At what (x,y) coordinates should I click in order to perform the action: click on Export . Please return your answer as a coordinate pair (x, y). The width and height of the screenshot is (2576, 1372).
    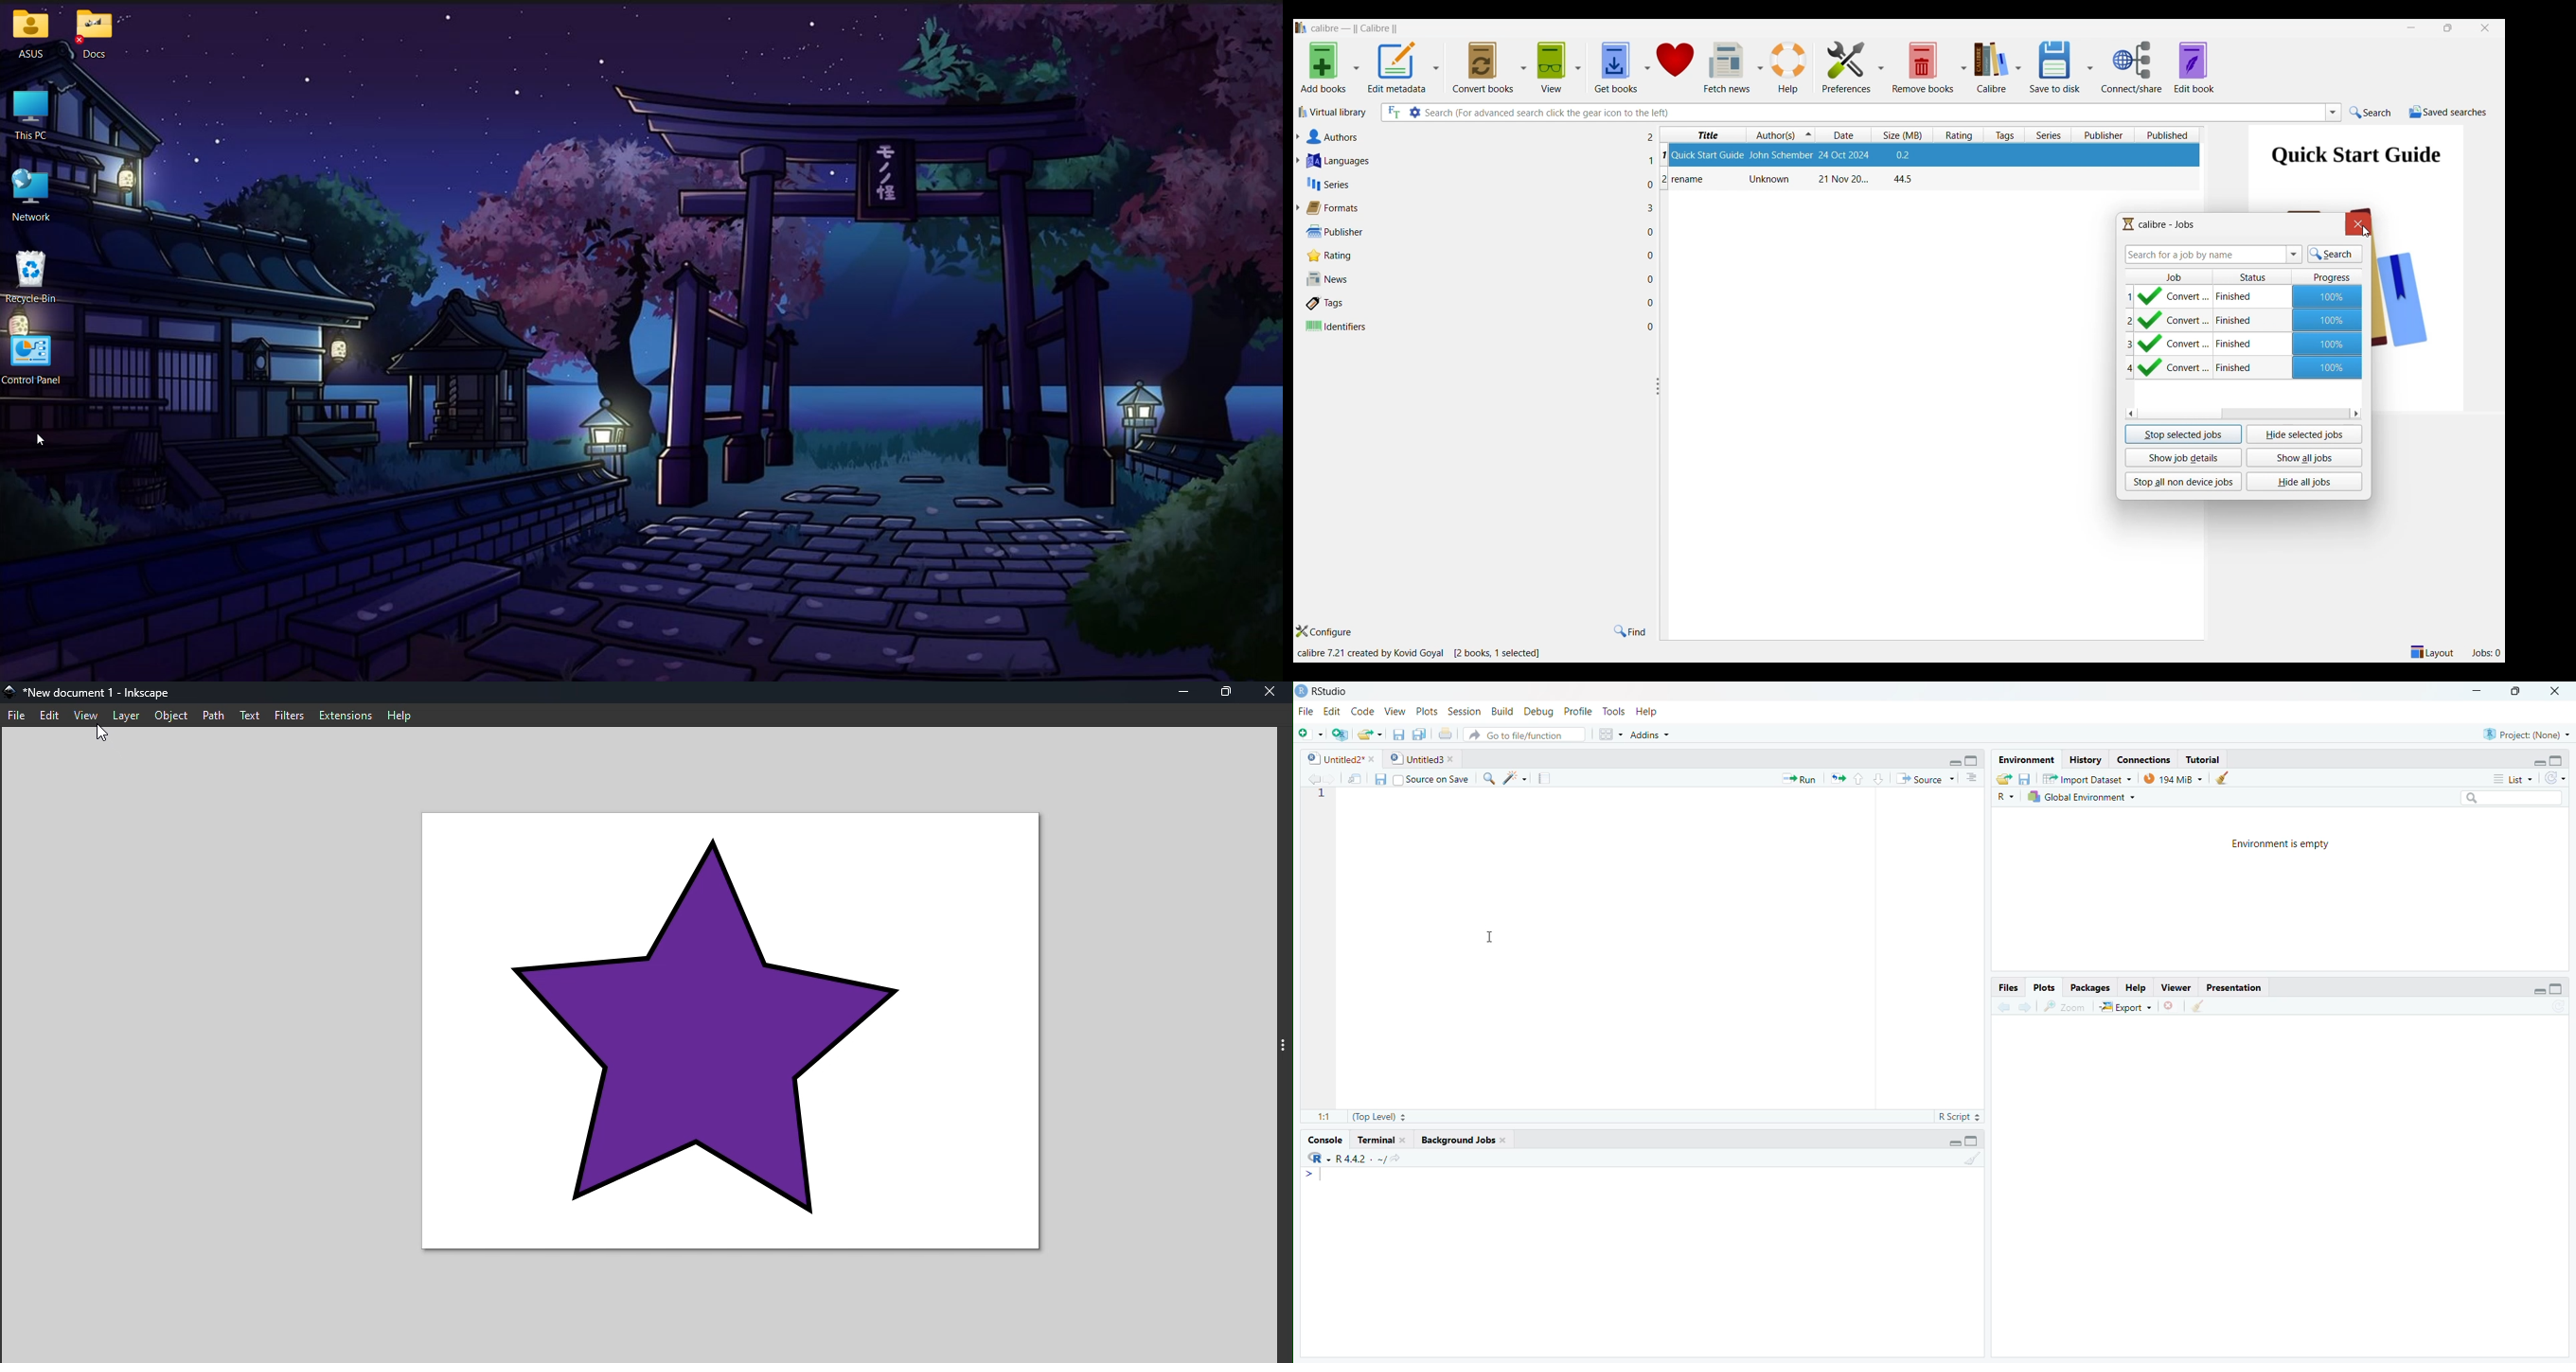
    Looking at the image, I should click on (2126, 1007).